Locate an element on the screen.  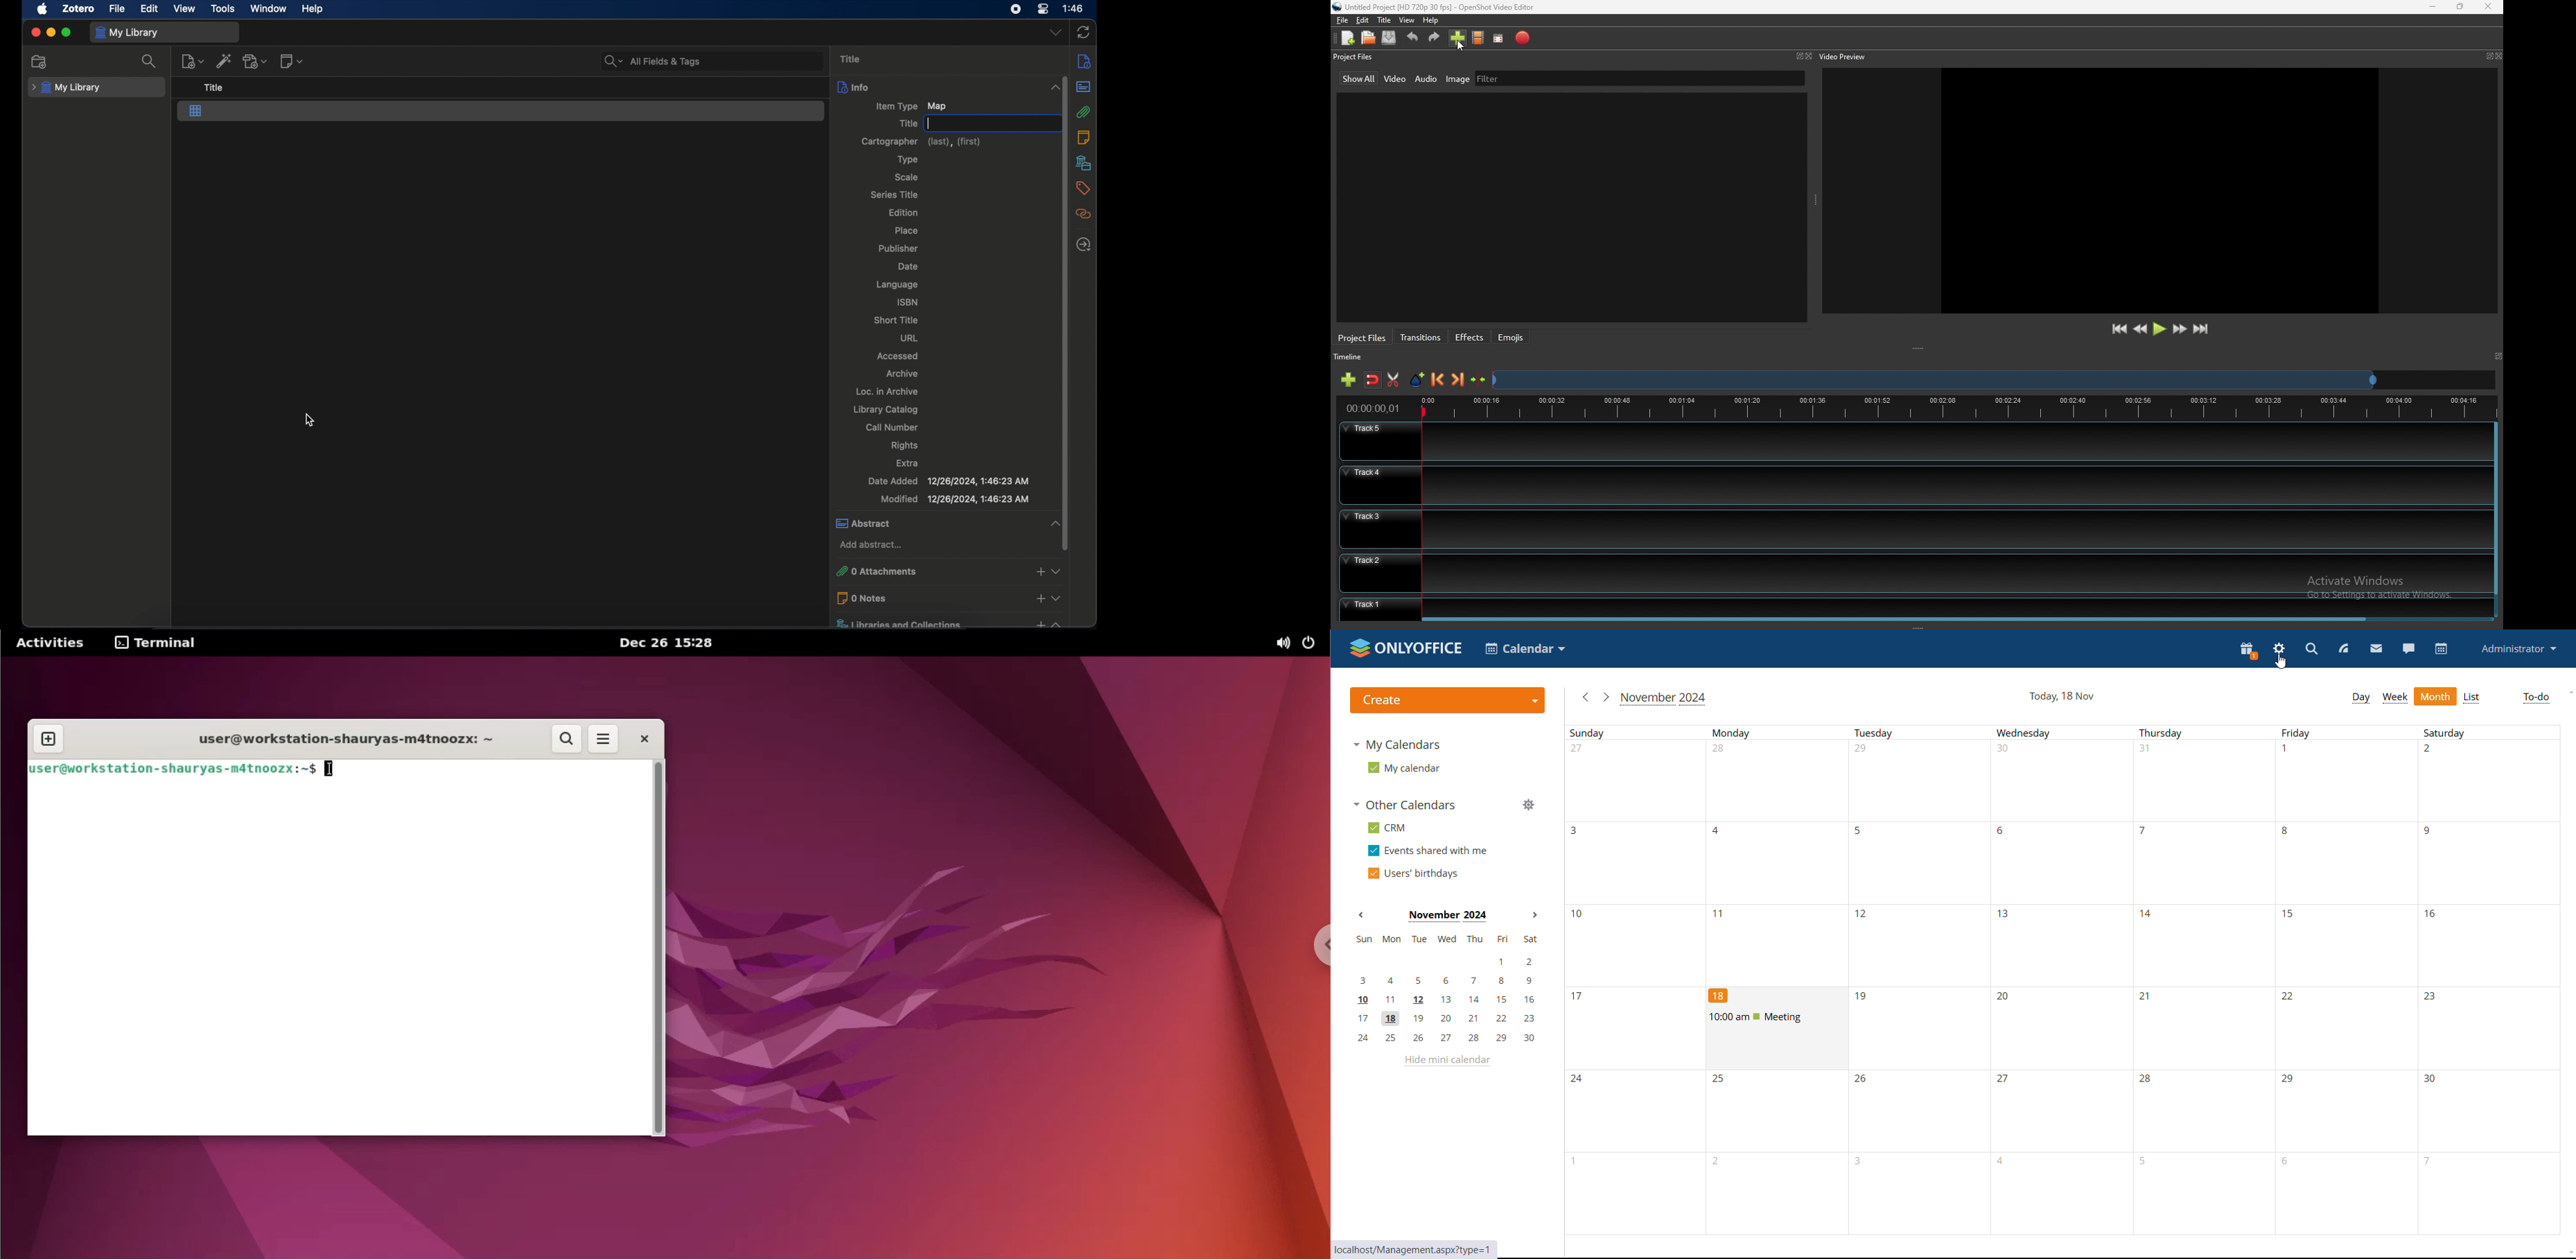
previous month is located at coordinates (1585, 696).